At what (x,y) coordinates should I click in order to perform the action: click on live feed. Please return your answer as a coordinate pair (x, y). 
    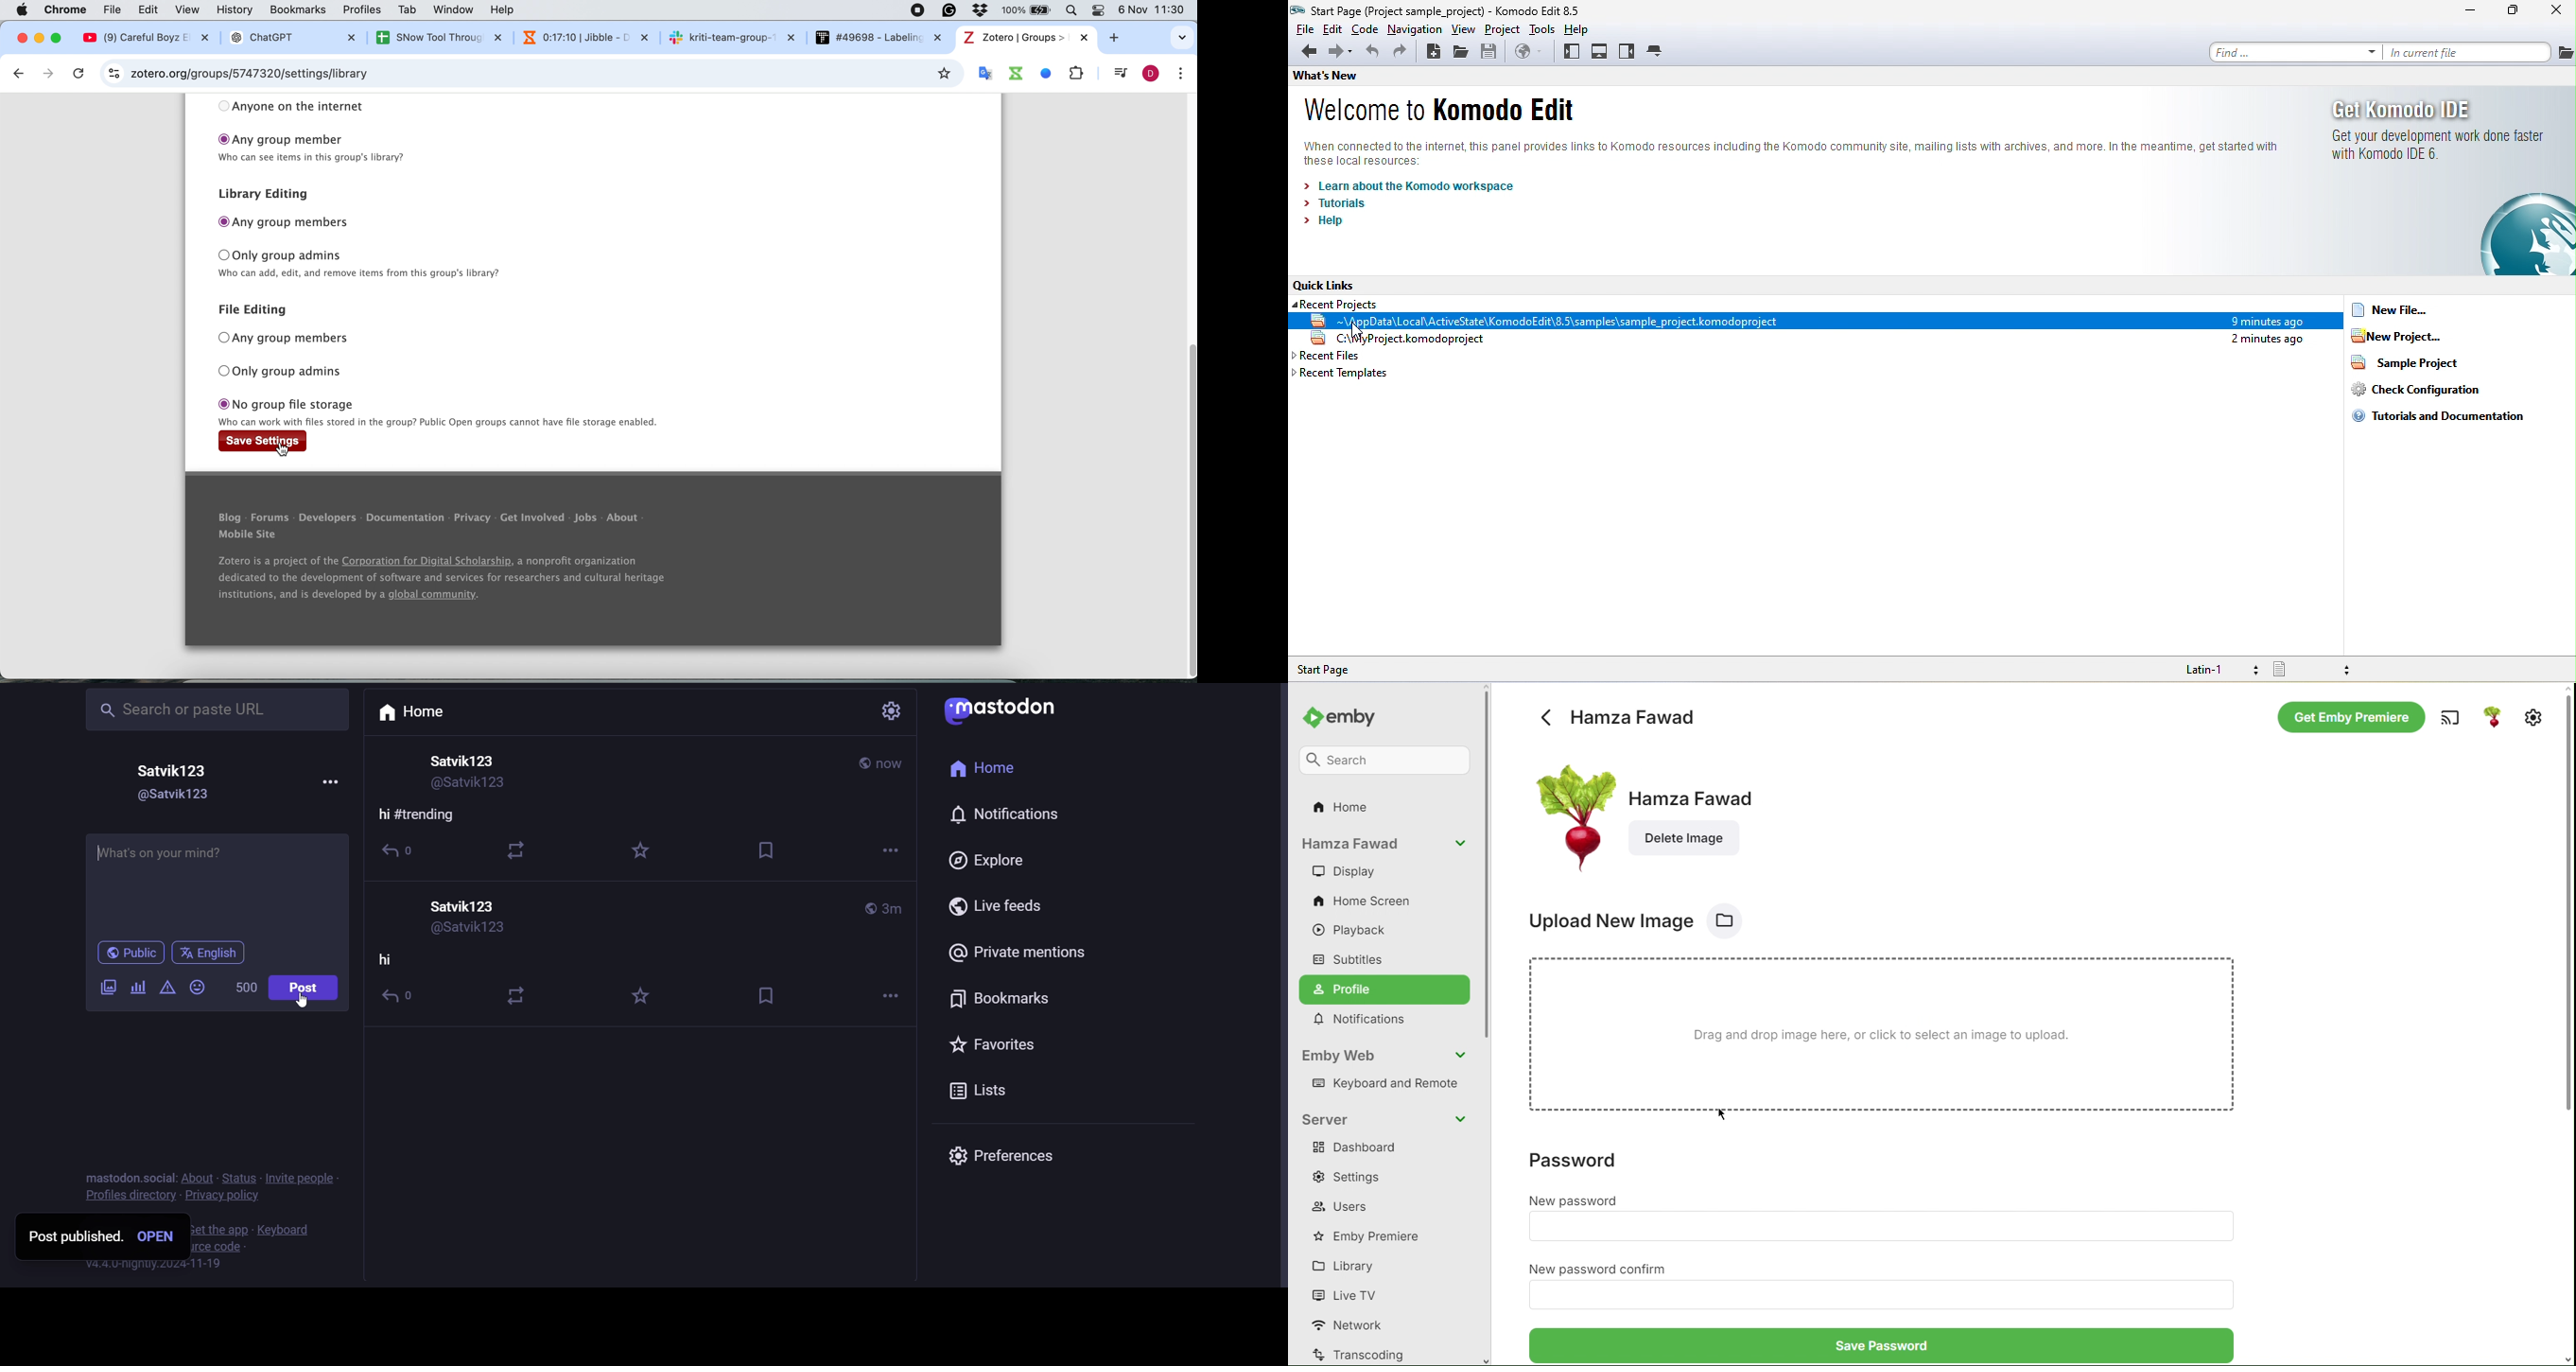
    Looking at the image, I should click on (996, 908).